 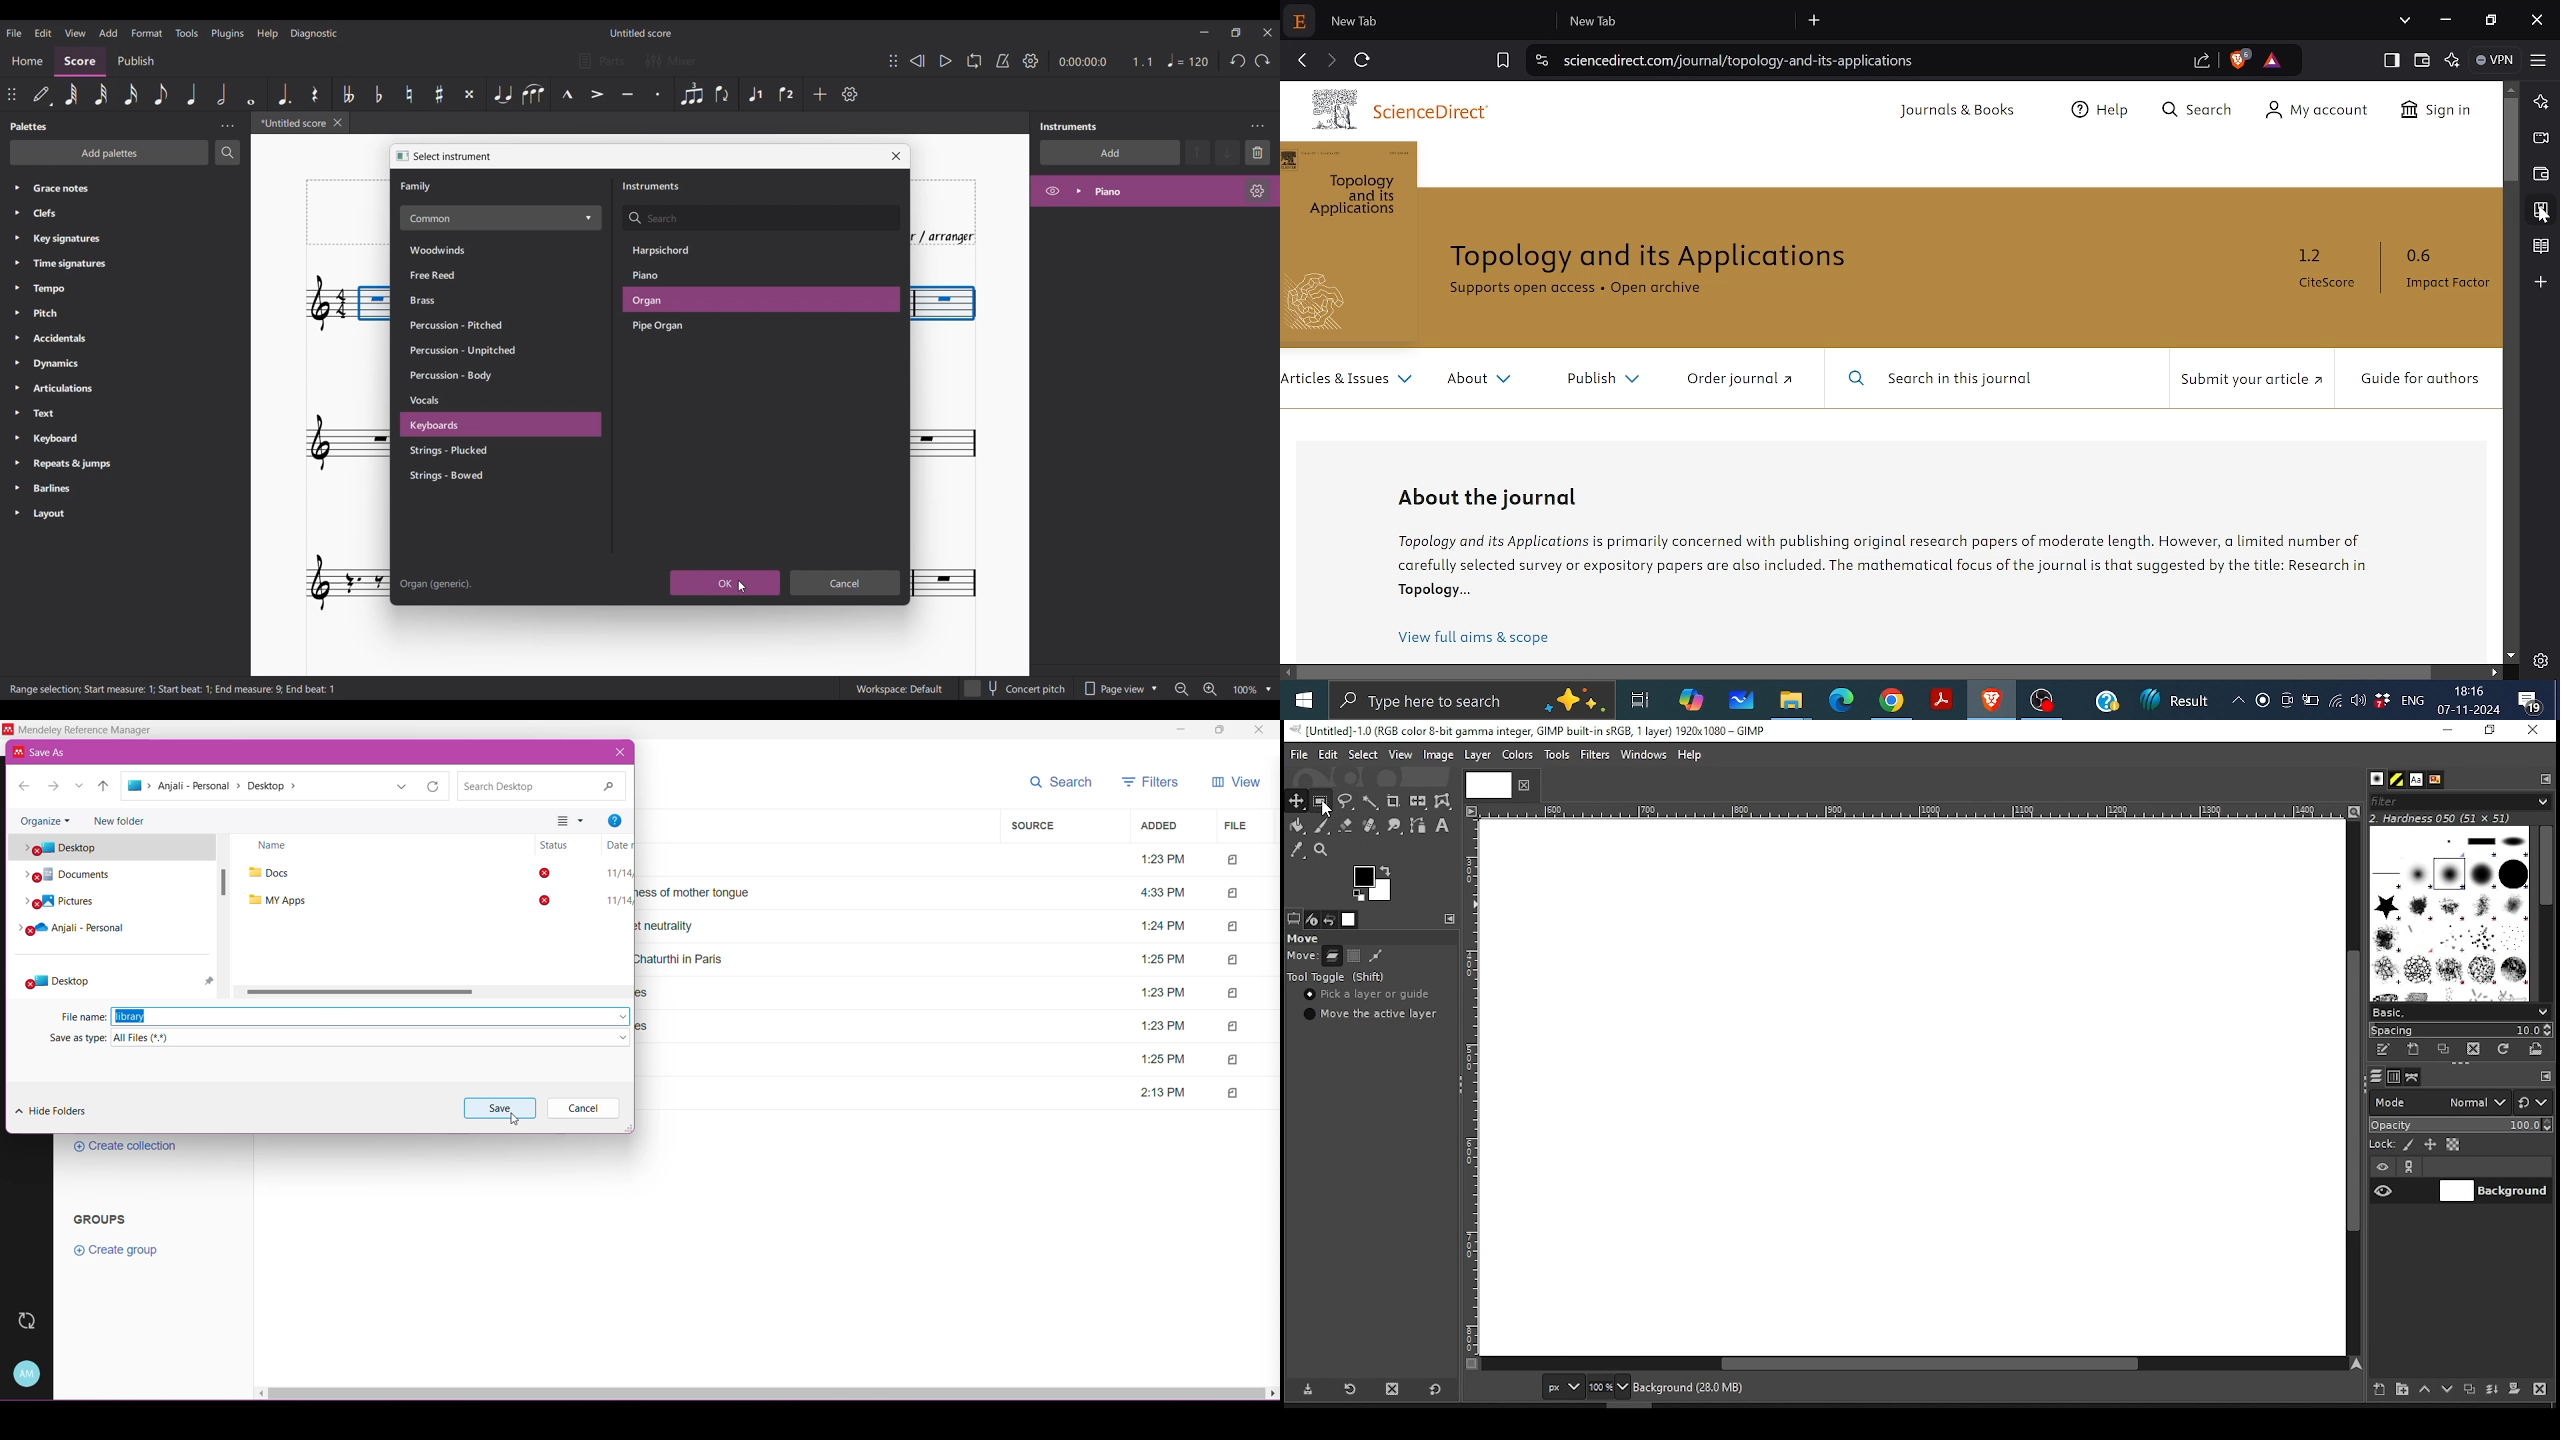 I want to click on Whole note, so click(x=251, y=94).